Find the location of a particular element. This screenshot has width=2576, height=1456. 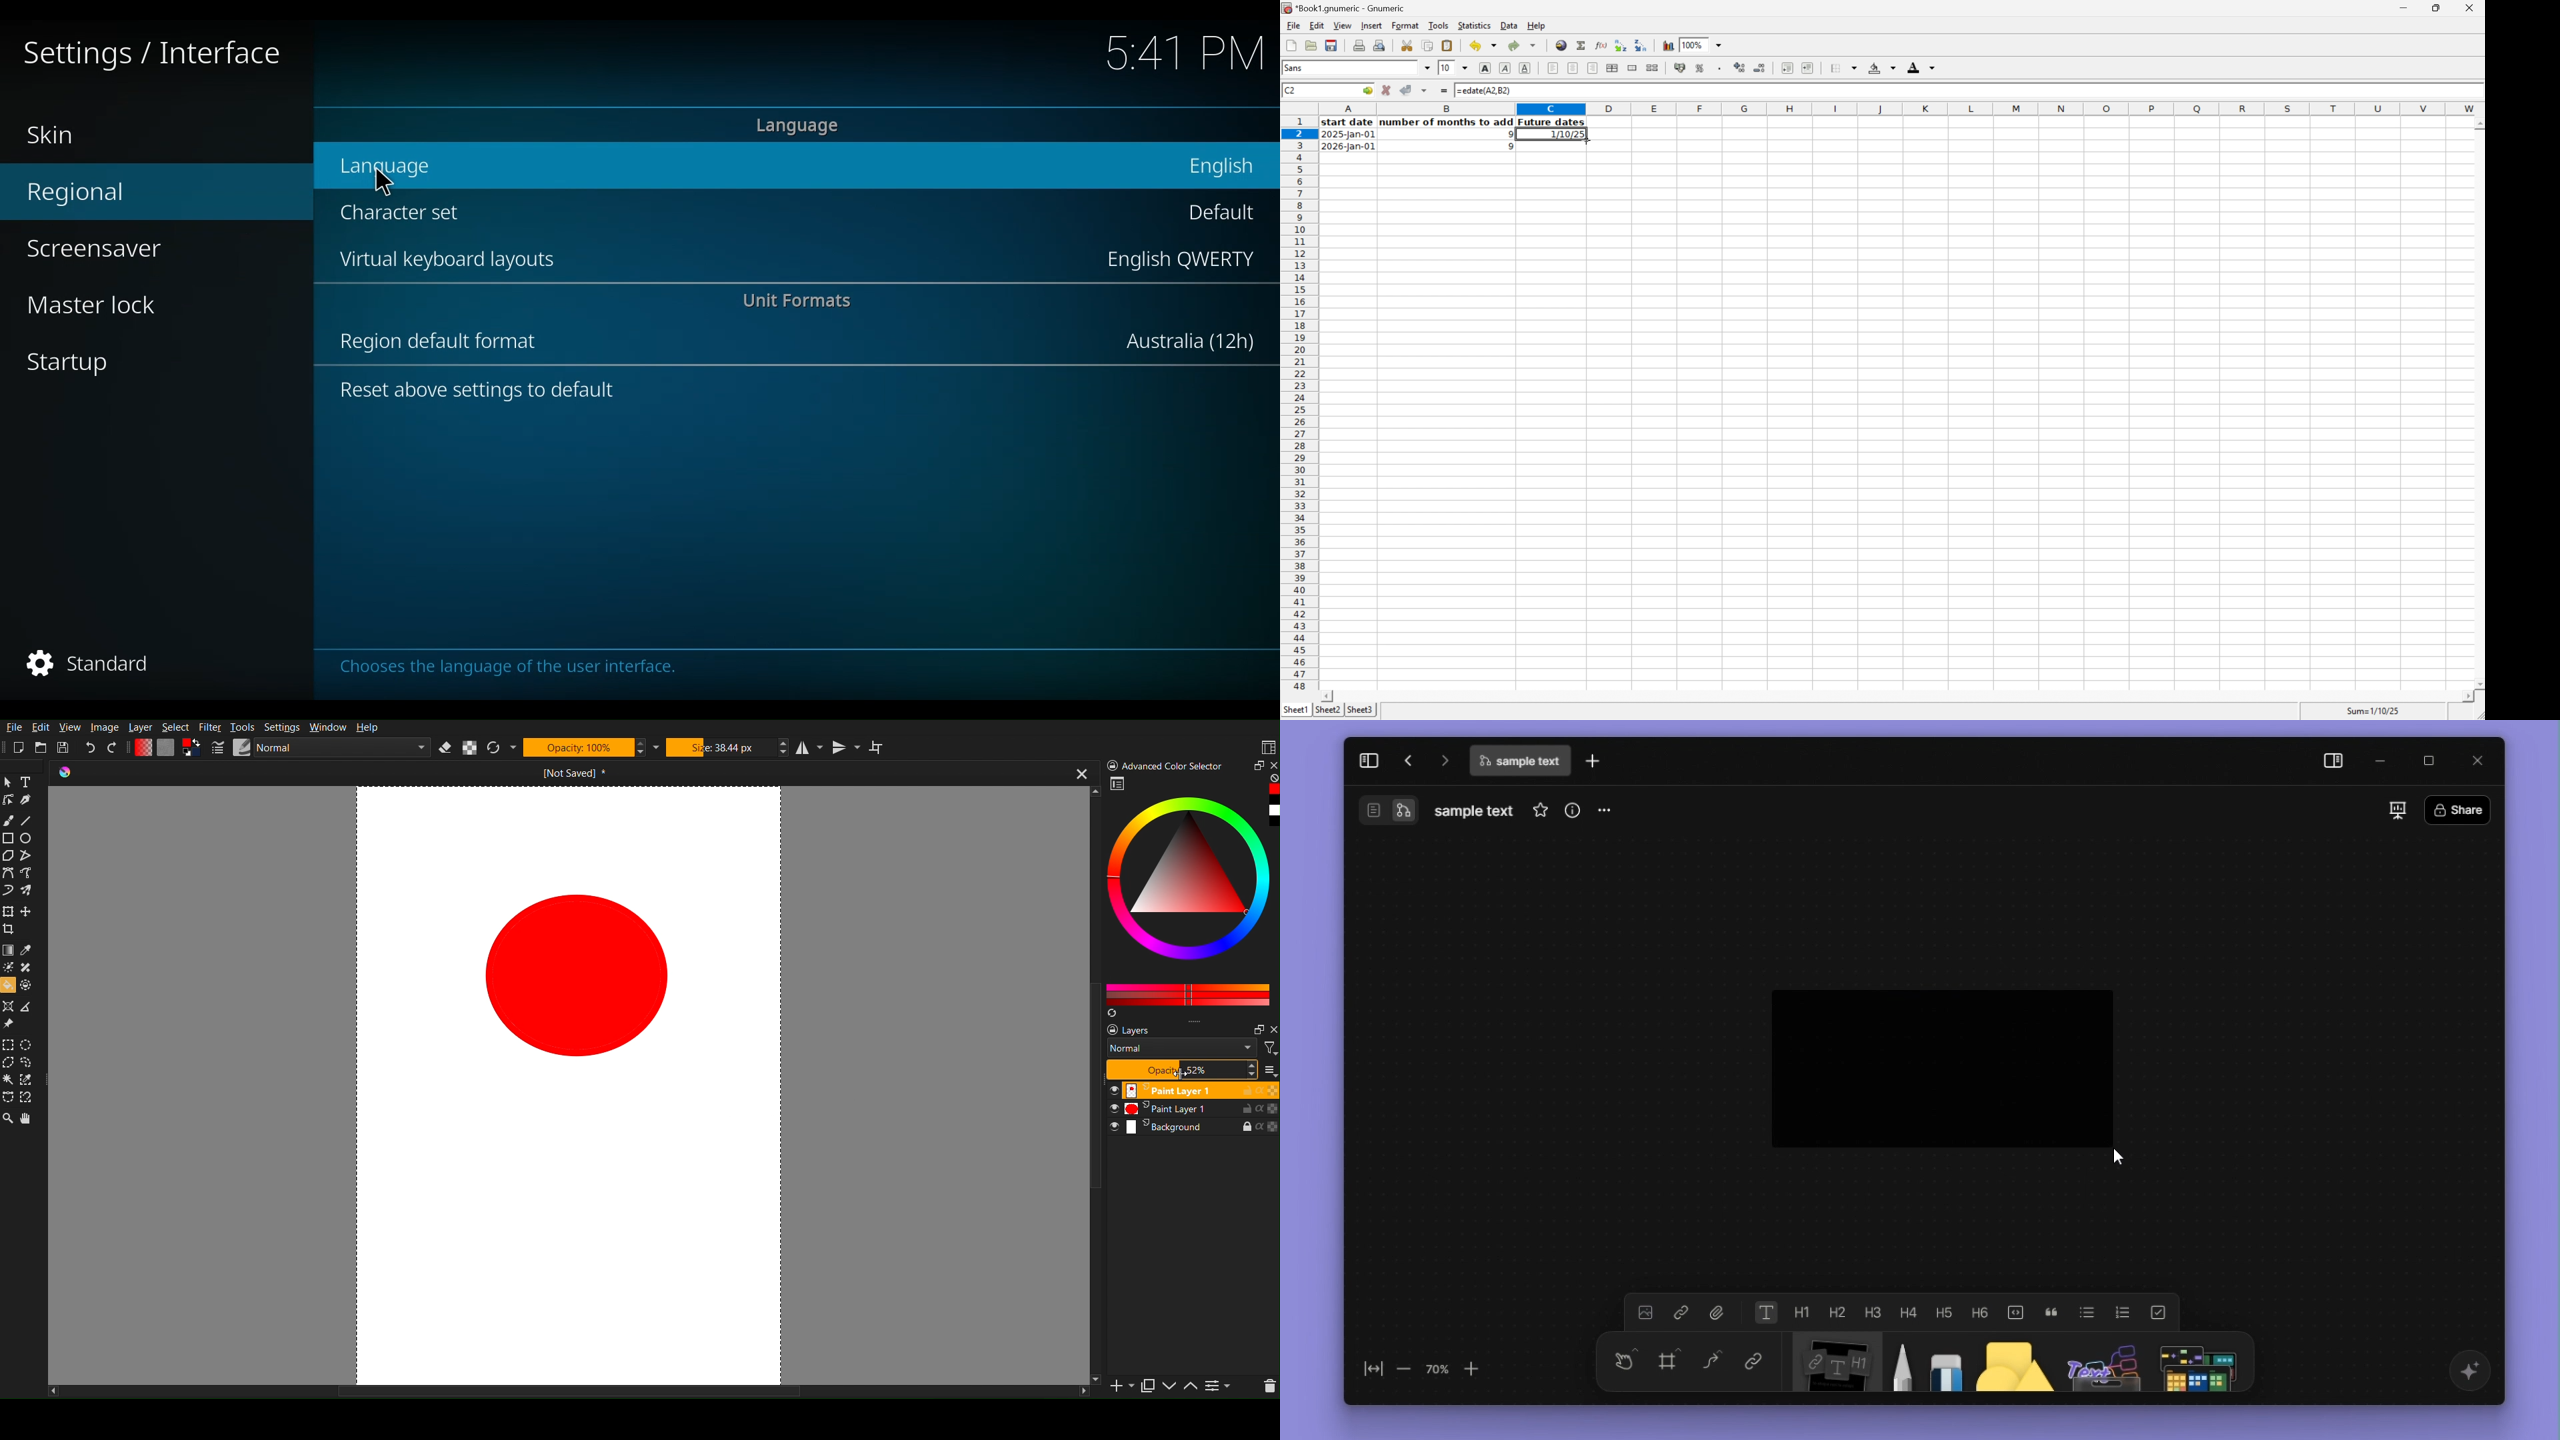

Close  is located at coordinates (1272, 1031).